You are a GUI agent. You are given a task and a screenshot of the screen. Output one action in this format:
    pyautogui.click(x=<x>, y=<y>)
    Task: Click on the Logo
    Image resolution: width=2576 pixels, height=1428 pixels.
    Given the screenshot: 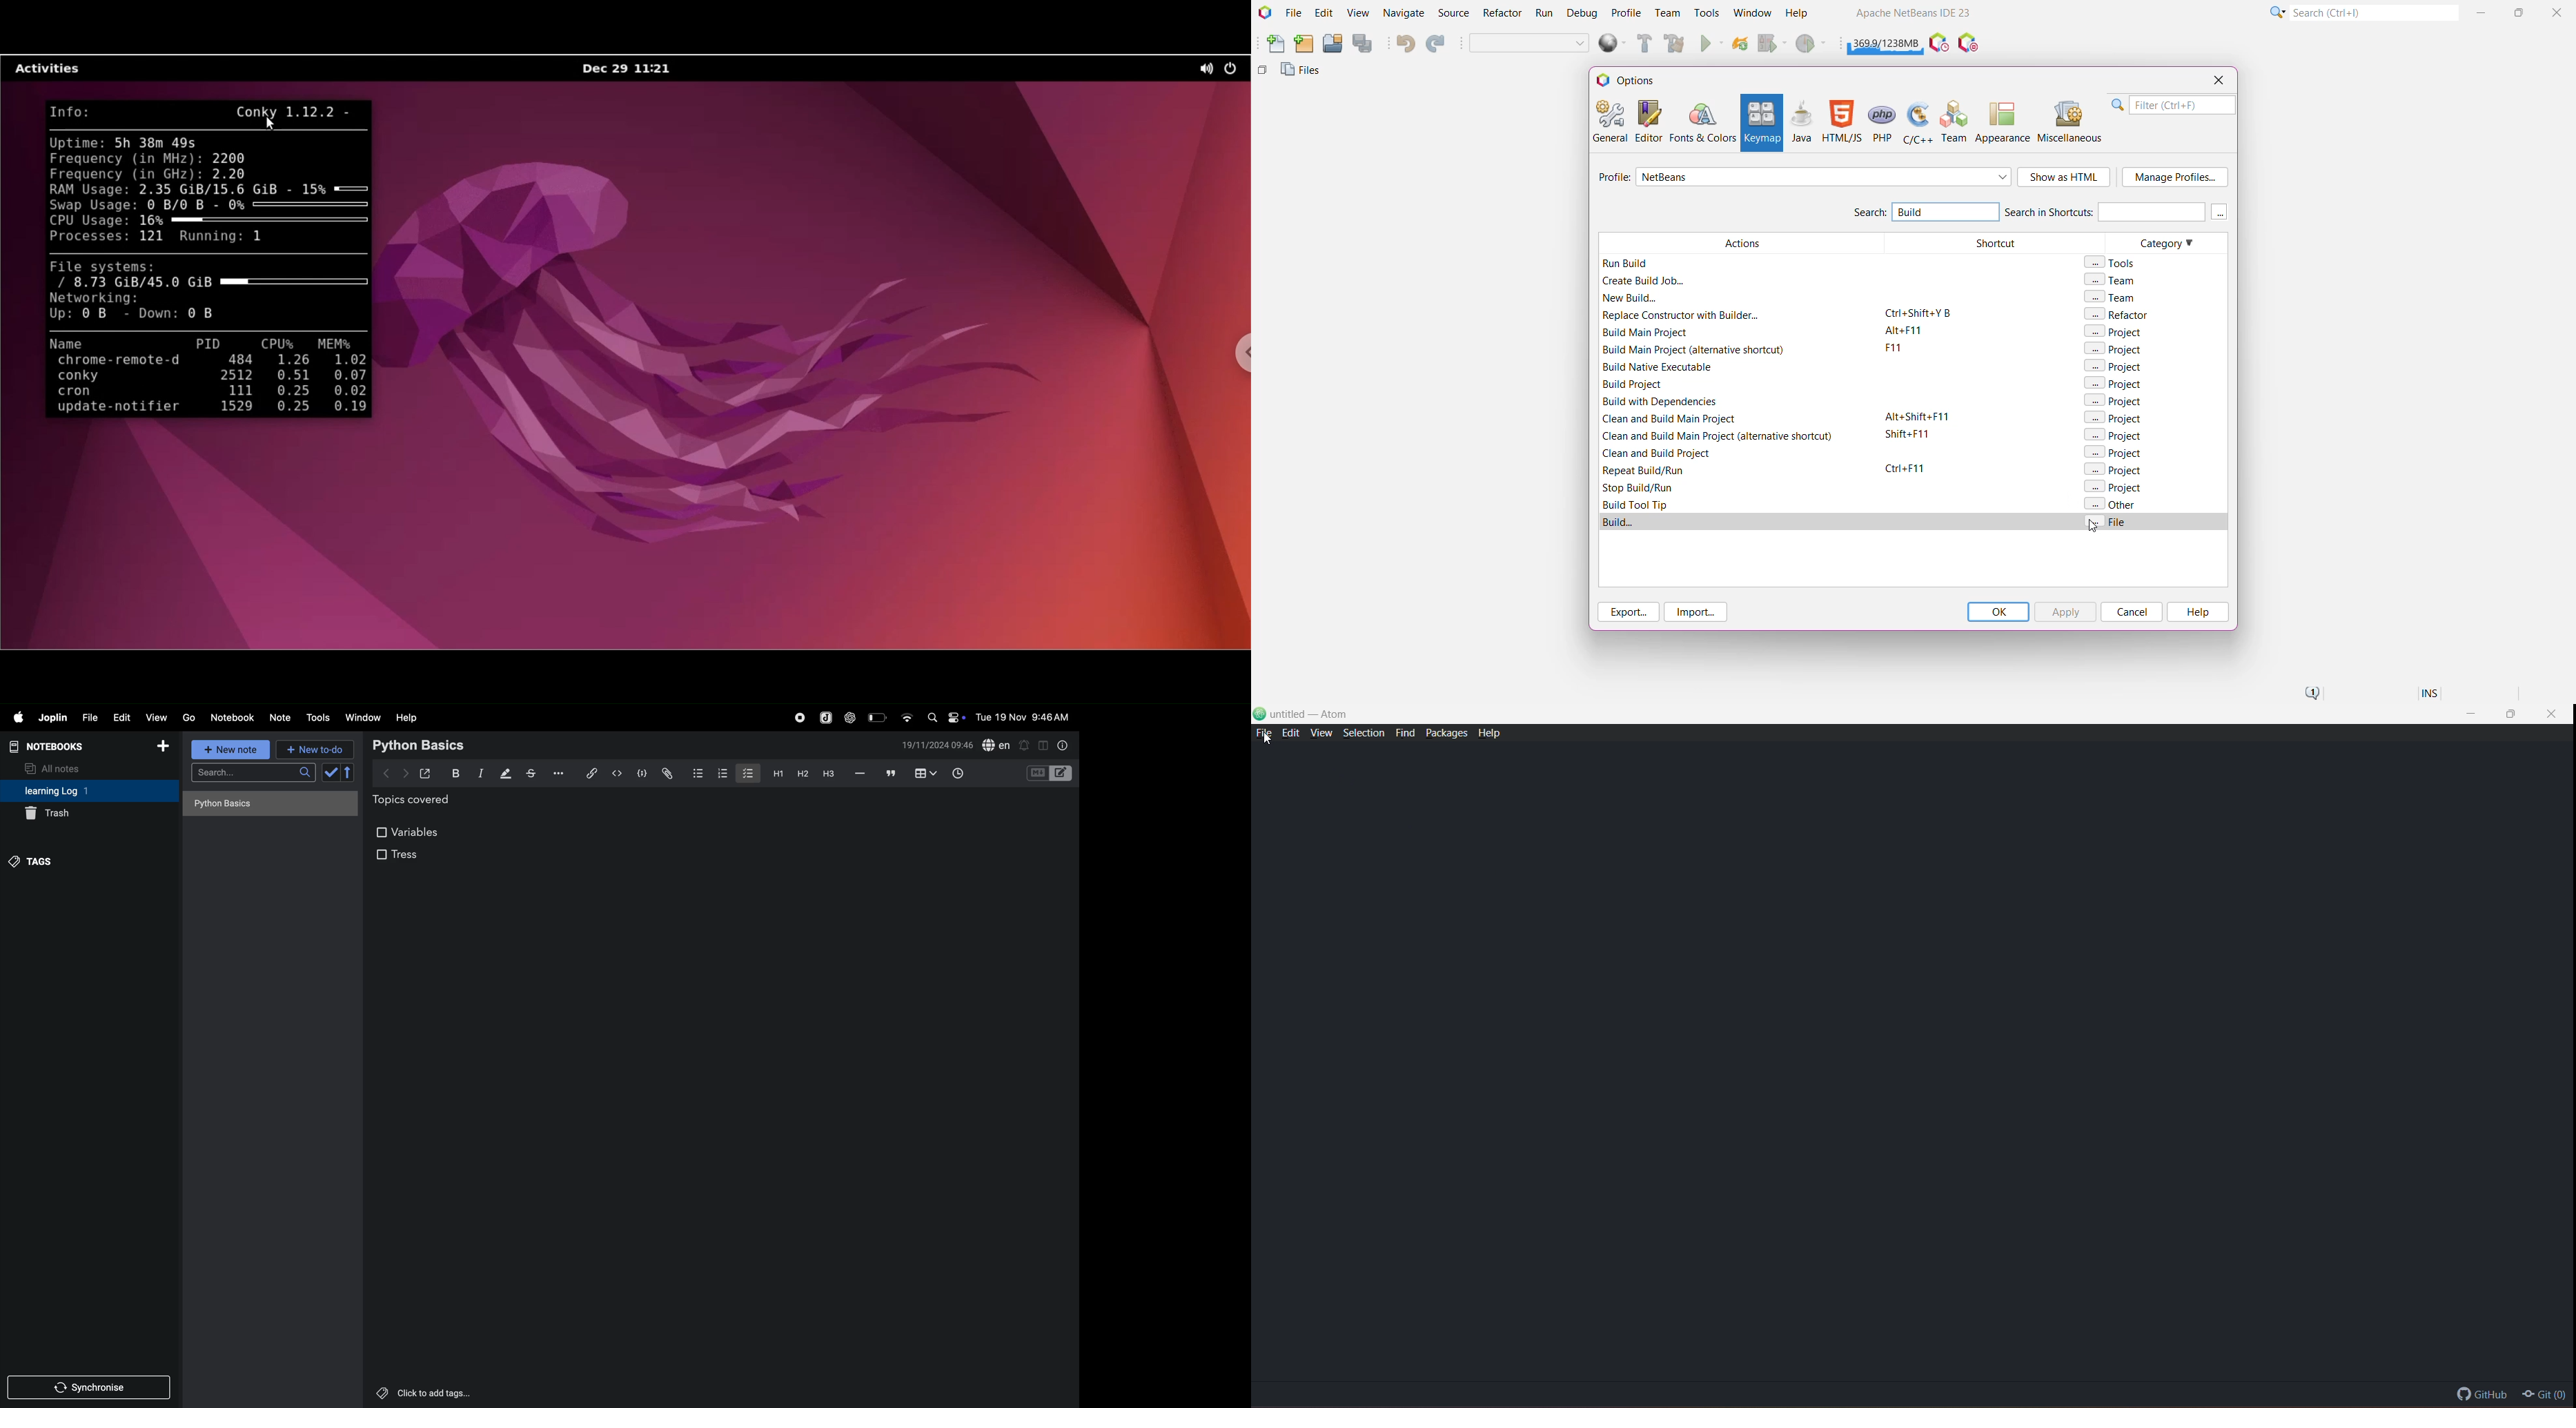 What is the action you would take?
    pyautogui.click(x=1260, y=714)
    